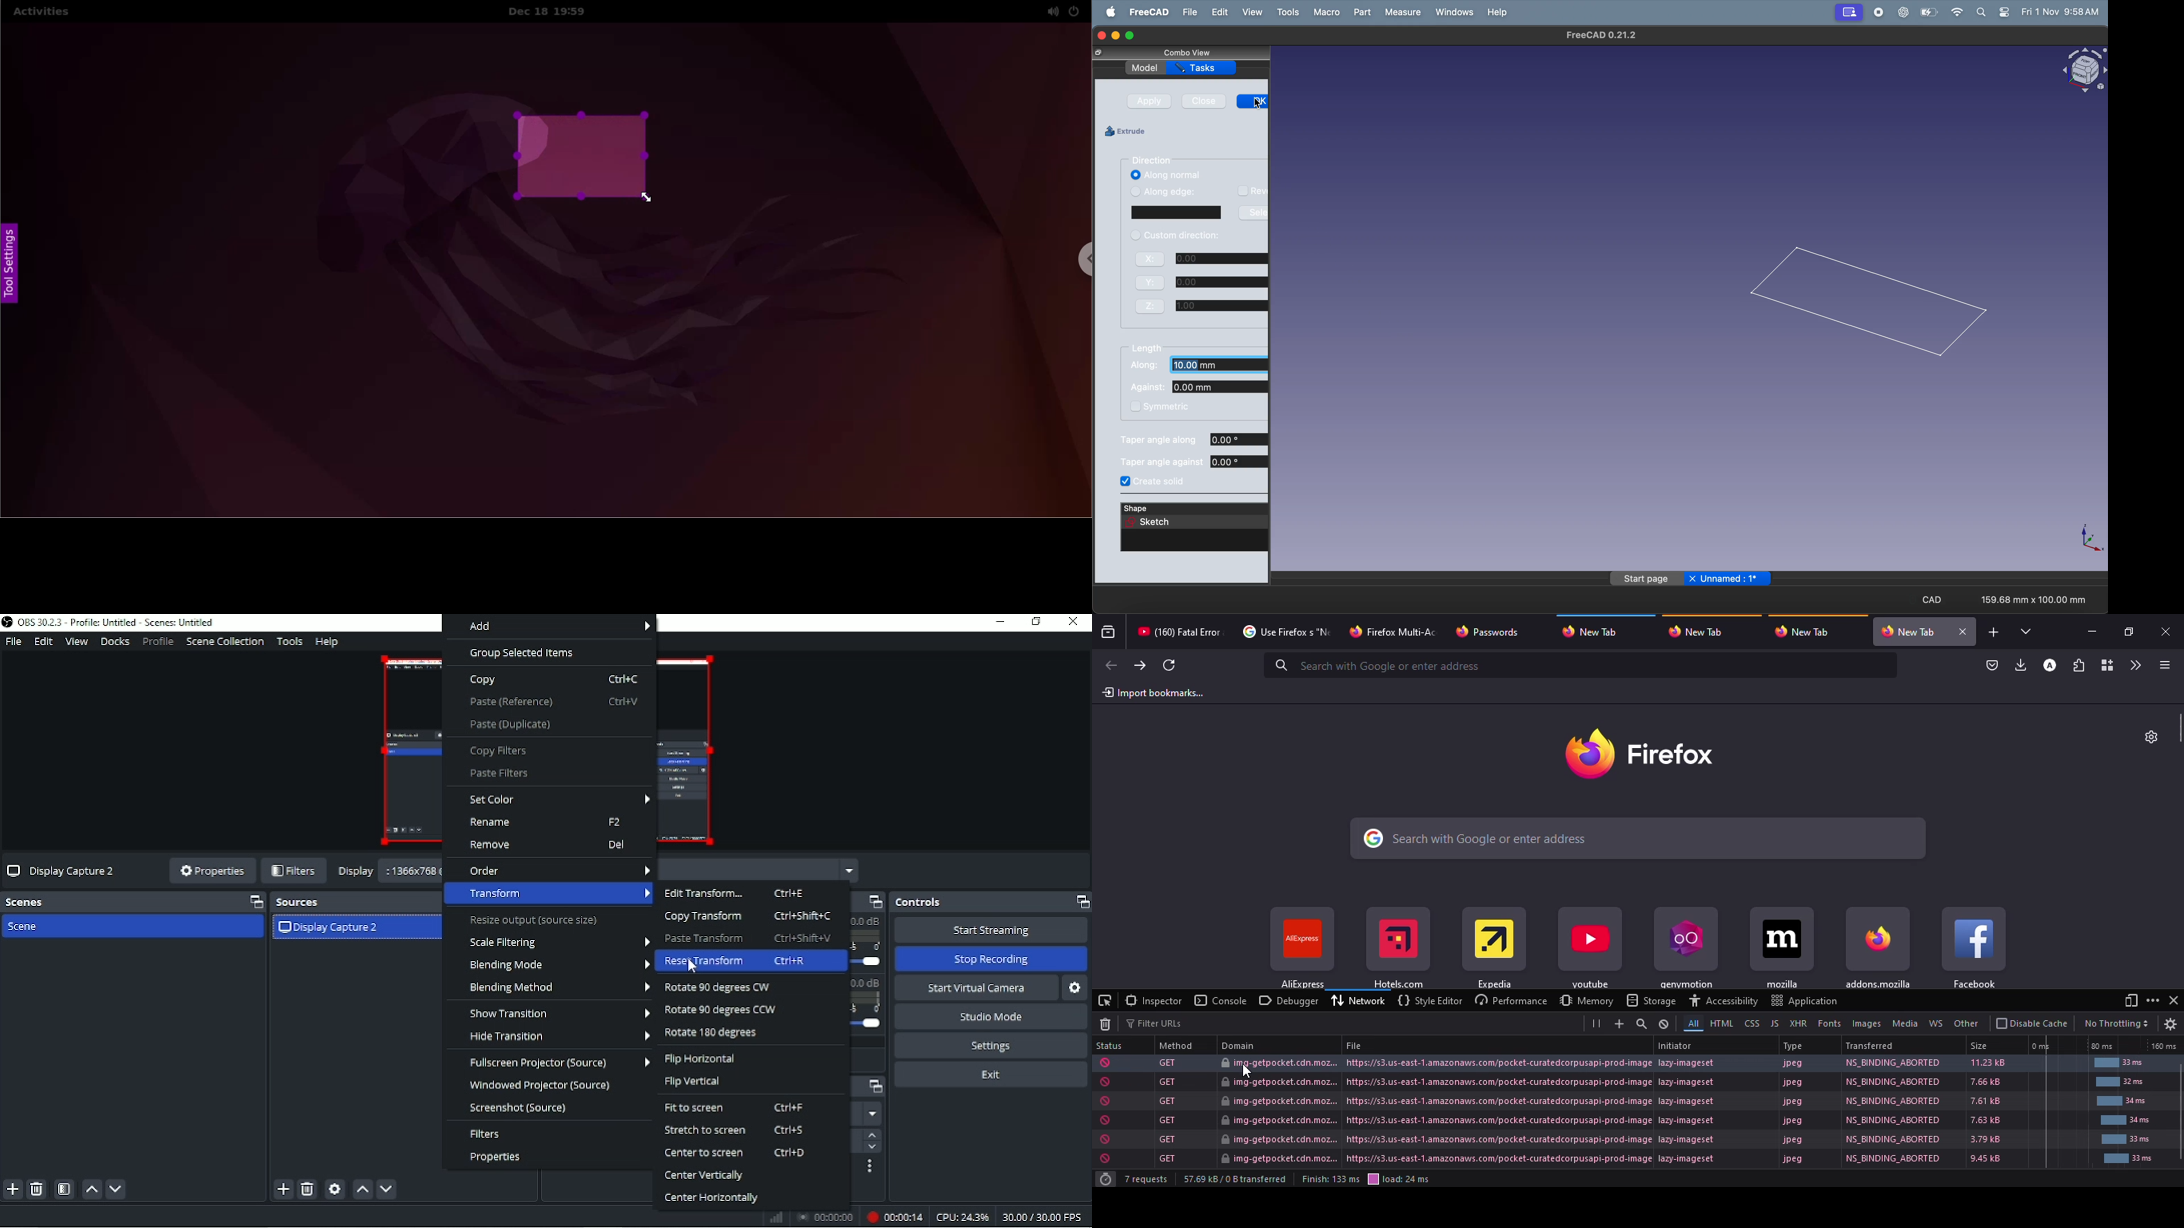  I want to click on method, so click(1177, 1046).